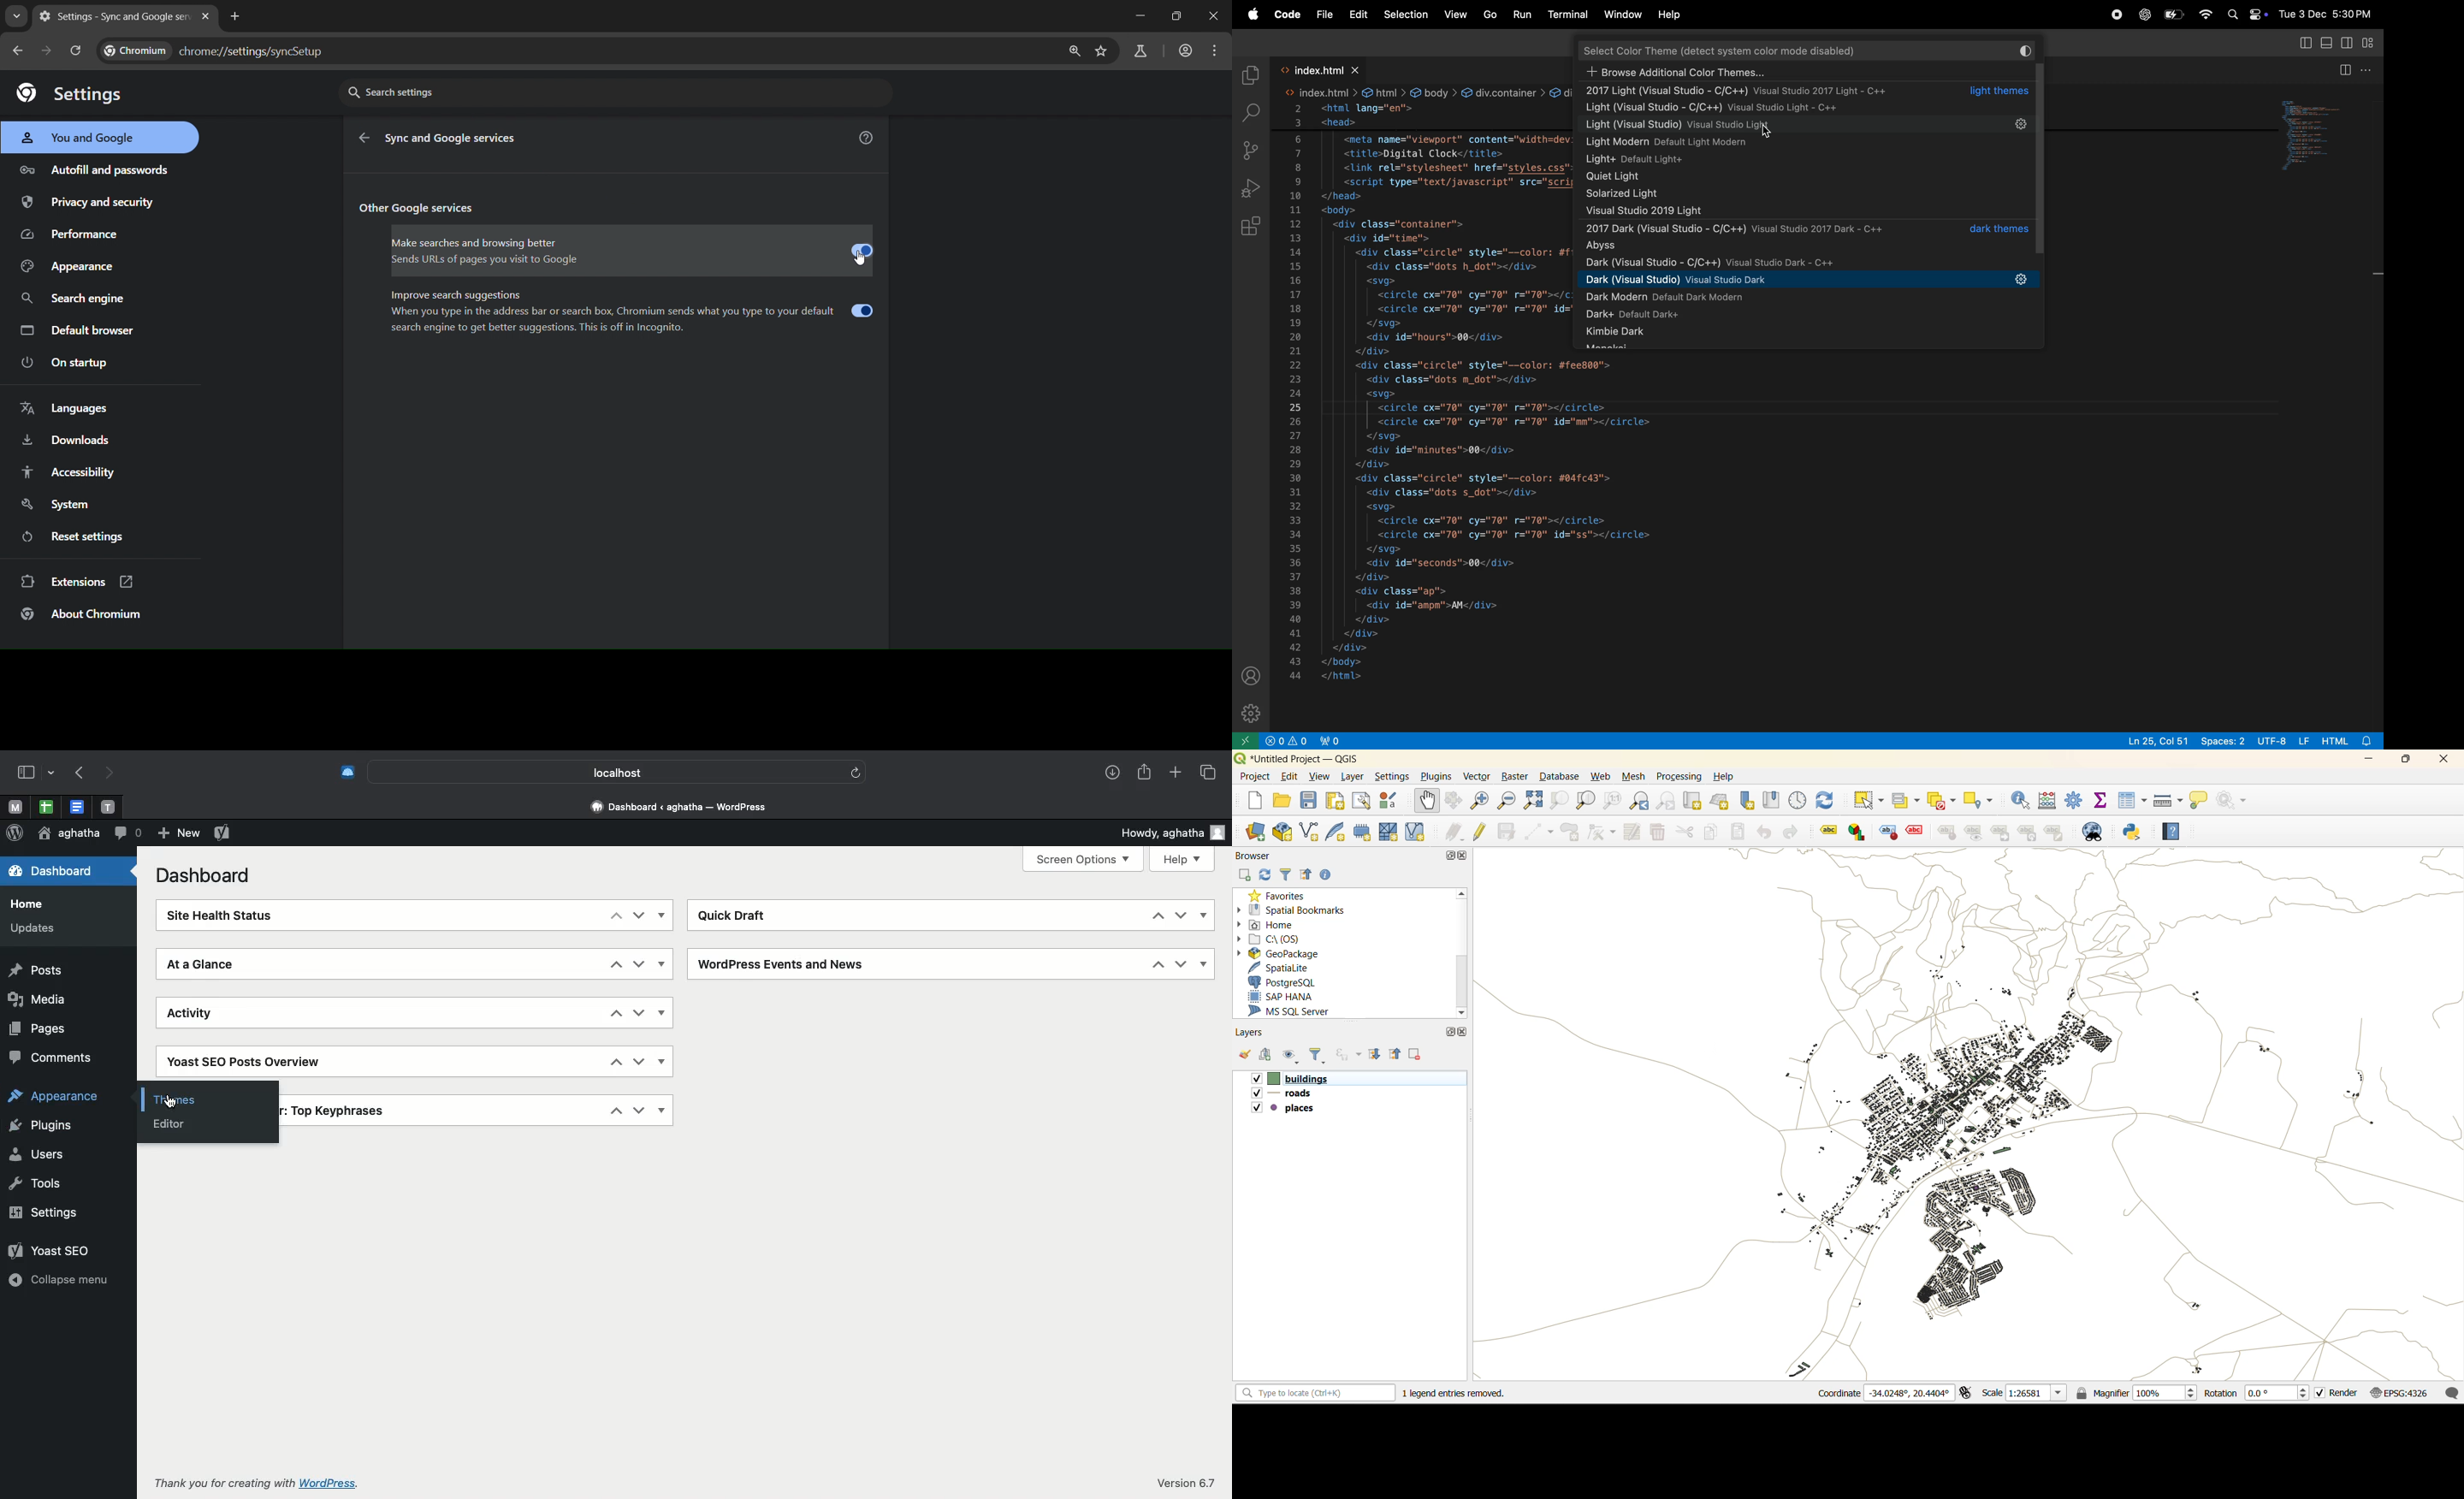 This screenshot has width=2464, height=1512. Describe the element at coordinates (1446, 1034) in the screenshot. I see `maximize` at that location.